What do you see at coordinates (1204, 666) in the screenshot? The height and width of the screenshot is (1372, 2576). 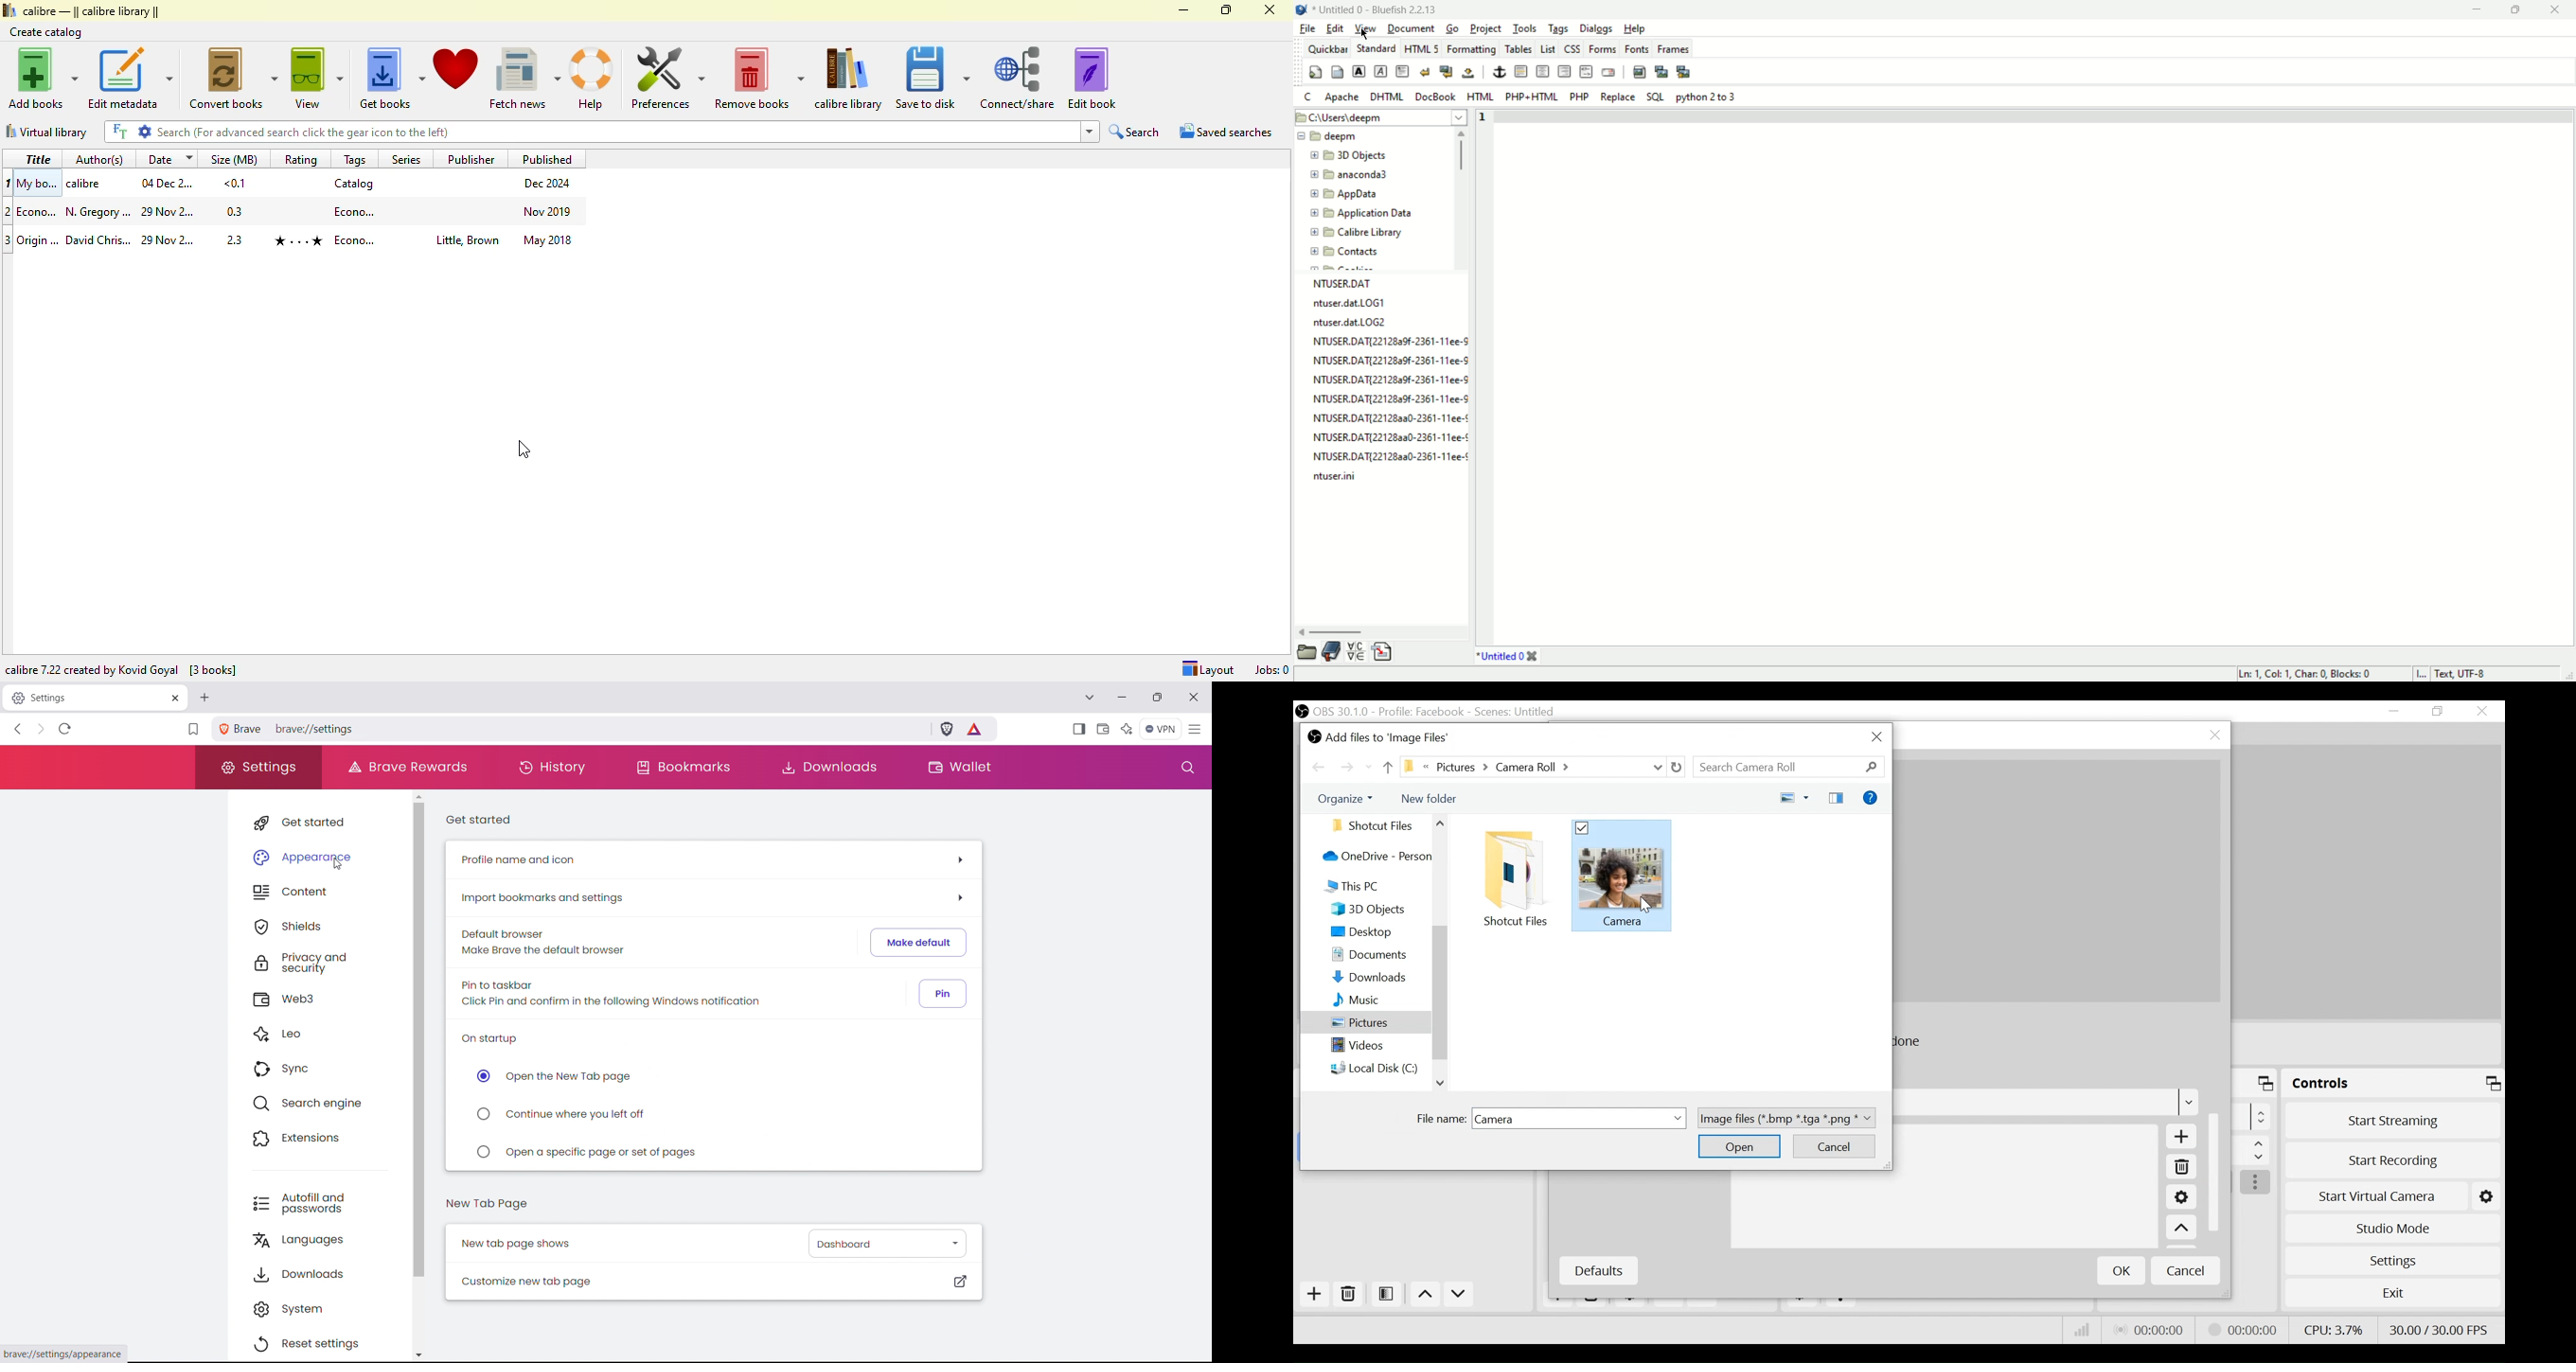 I see `Layout` at bounding box center [1204, 666].